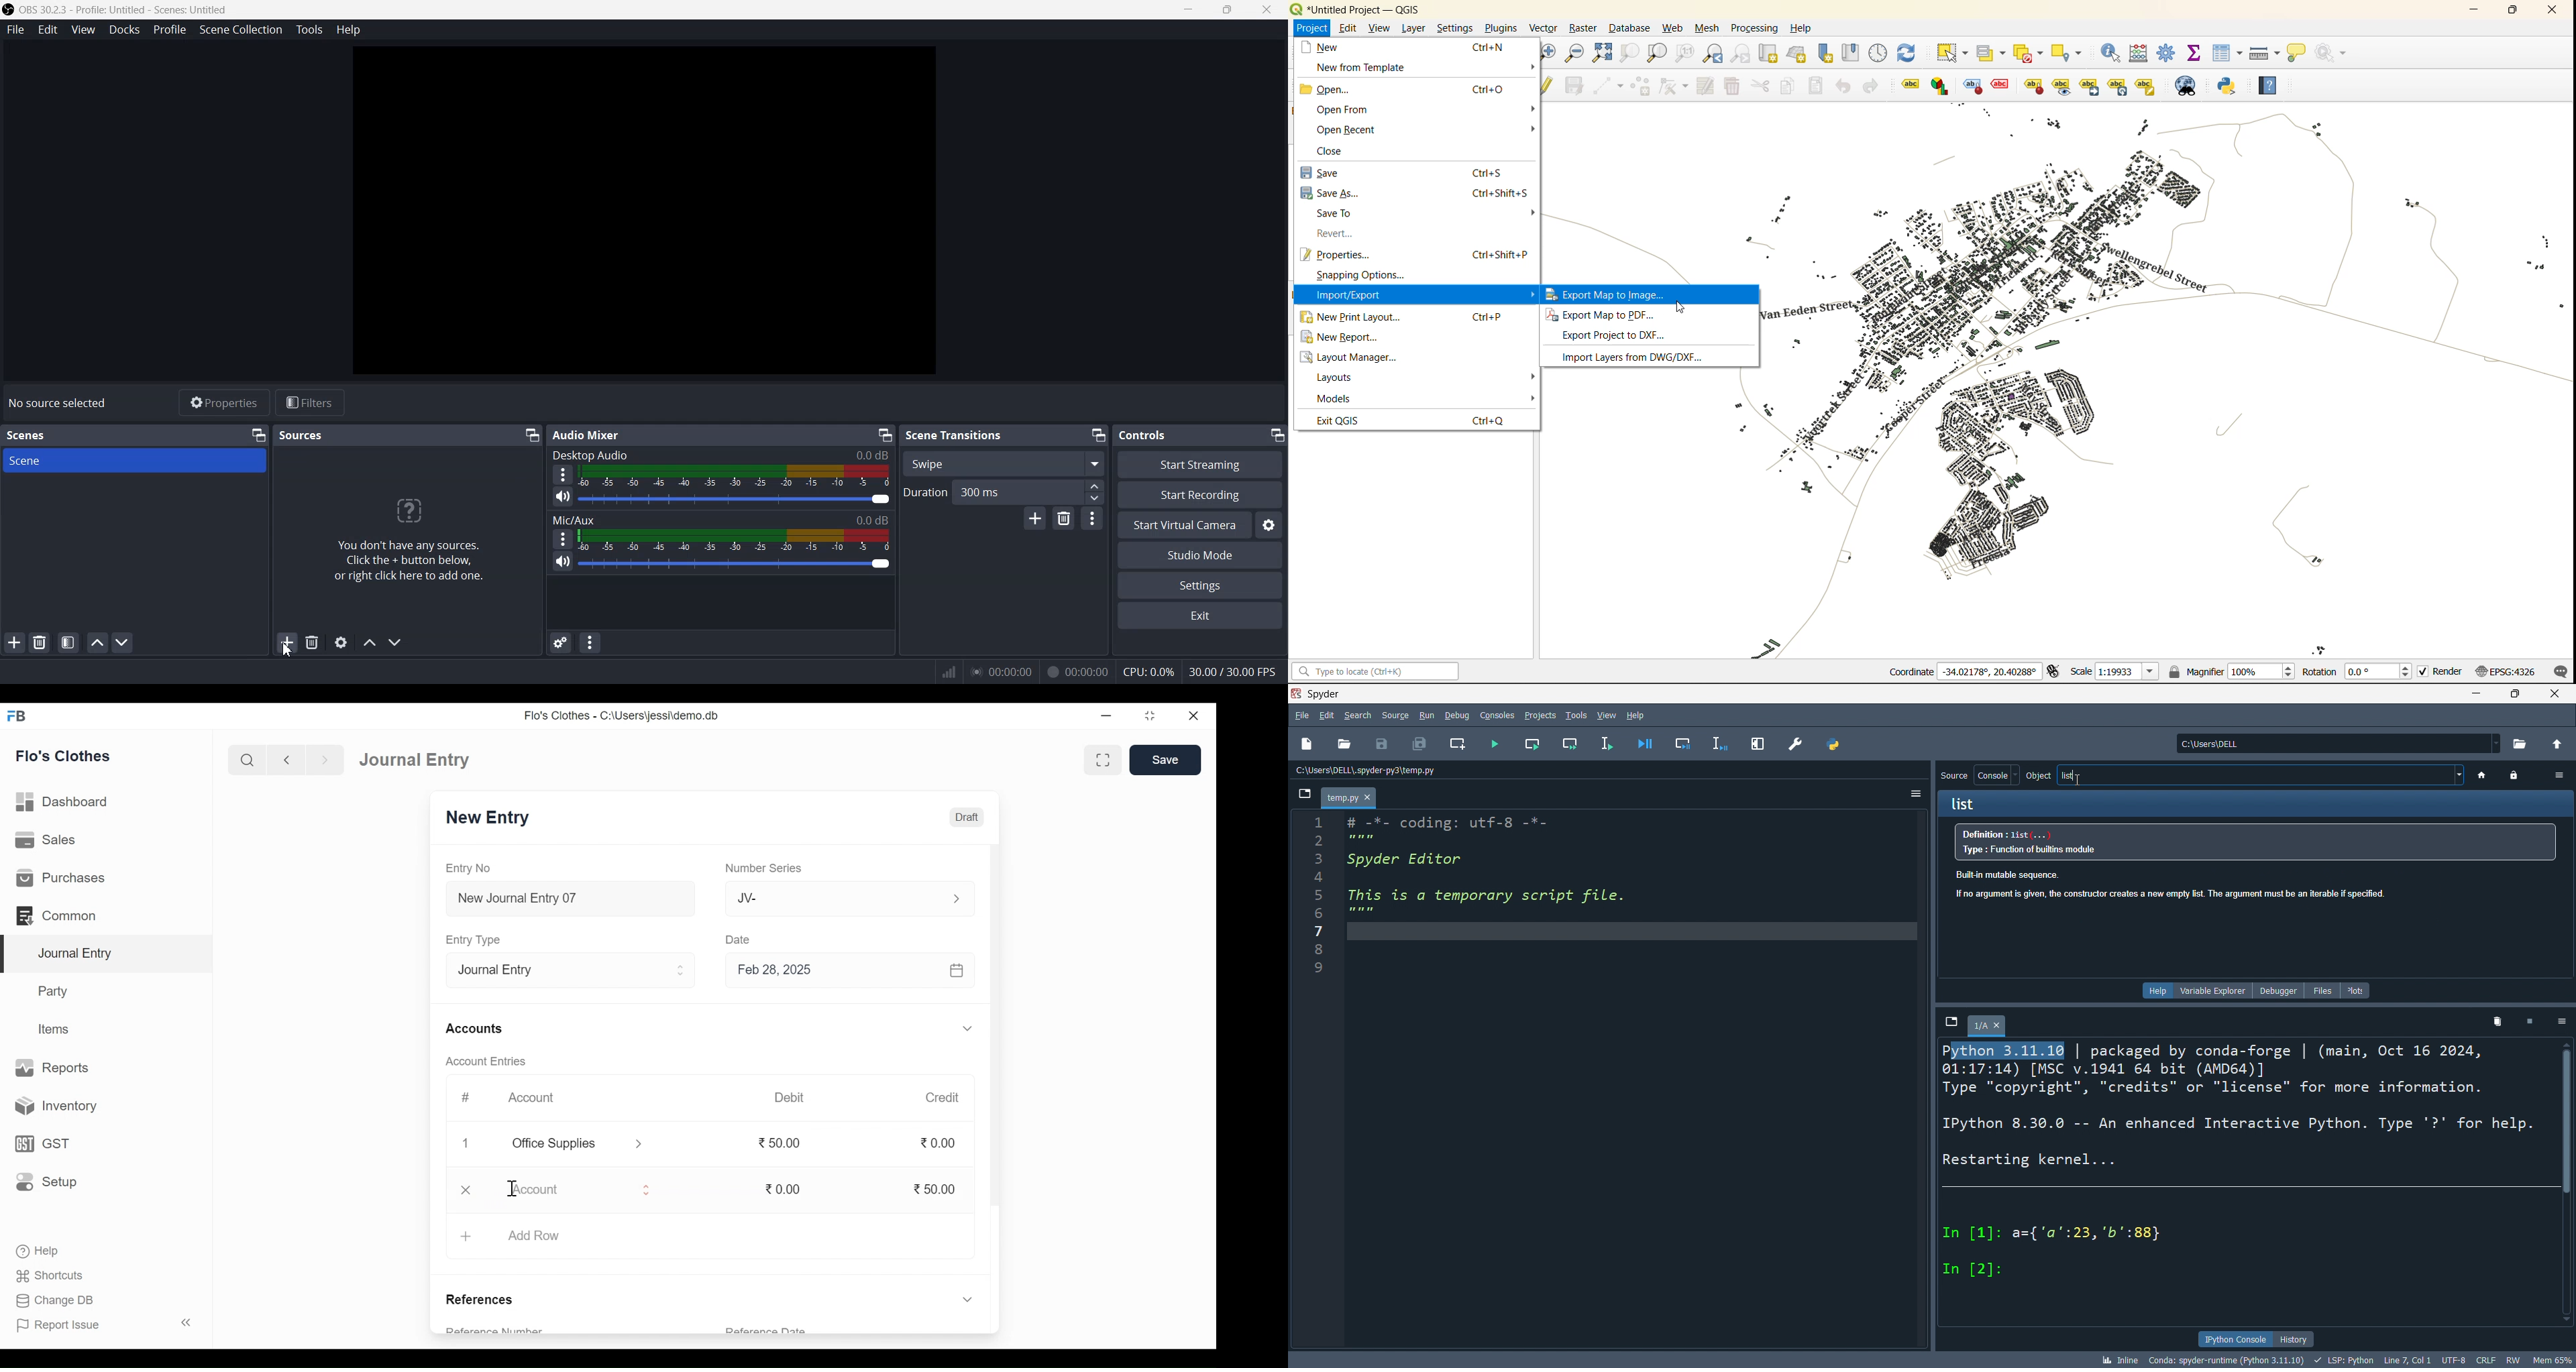  I want to click on Python 3:11:16 | packaged by conda-forge | (main, Oct 16 2024,
01:17:14) [MSC v.1941 64 bit (AMD64)]

Type "copyright", "credits" or "license" for more information.
IPython 8.30.0 -- An enhanced Interactive Python. Type '?' for help.
Restarting kernel...

In [1]: a={'a':23, 'b':88}

In [2]:, so click(2241, 1170).